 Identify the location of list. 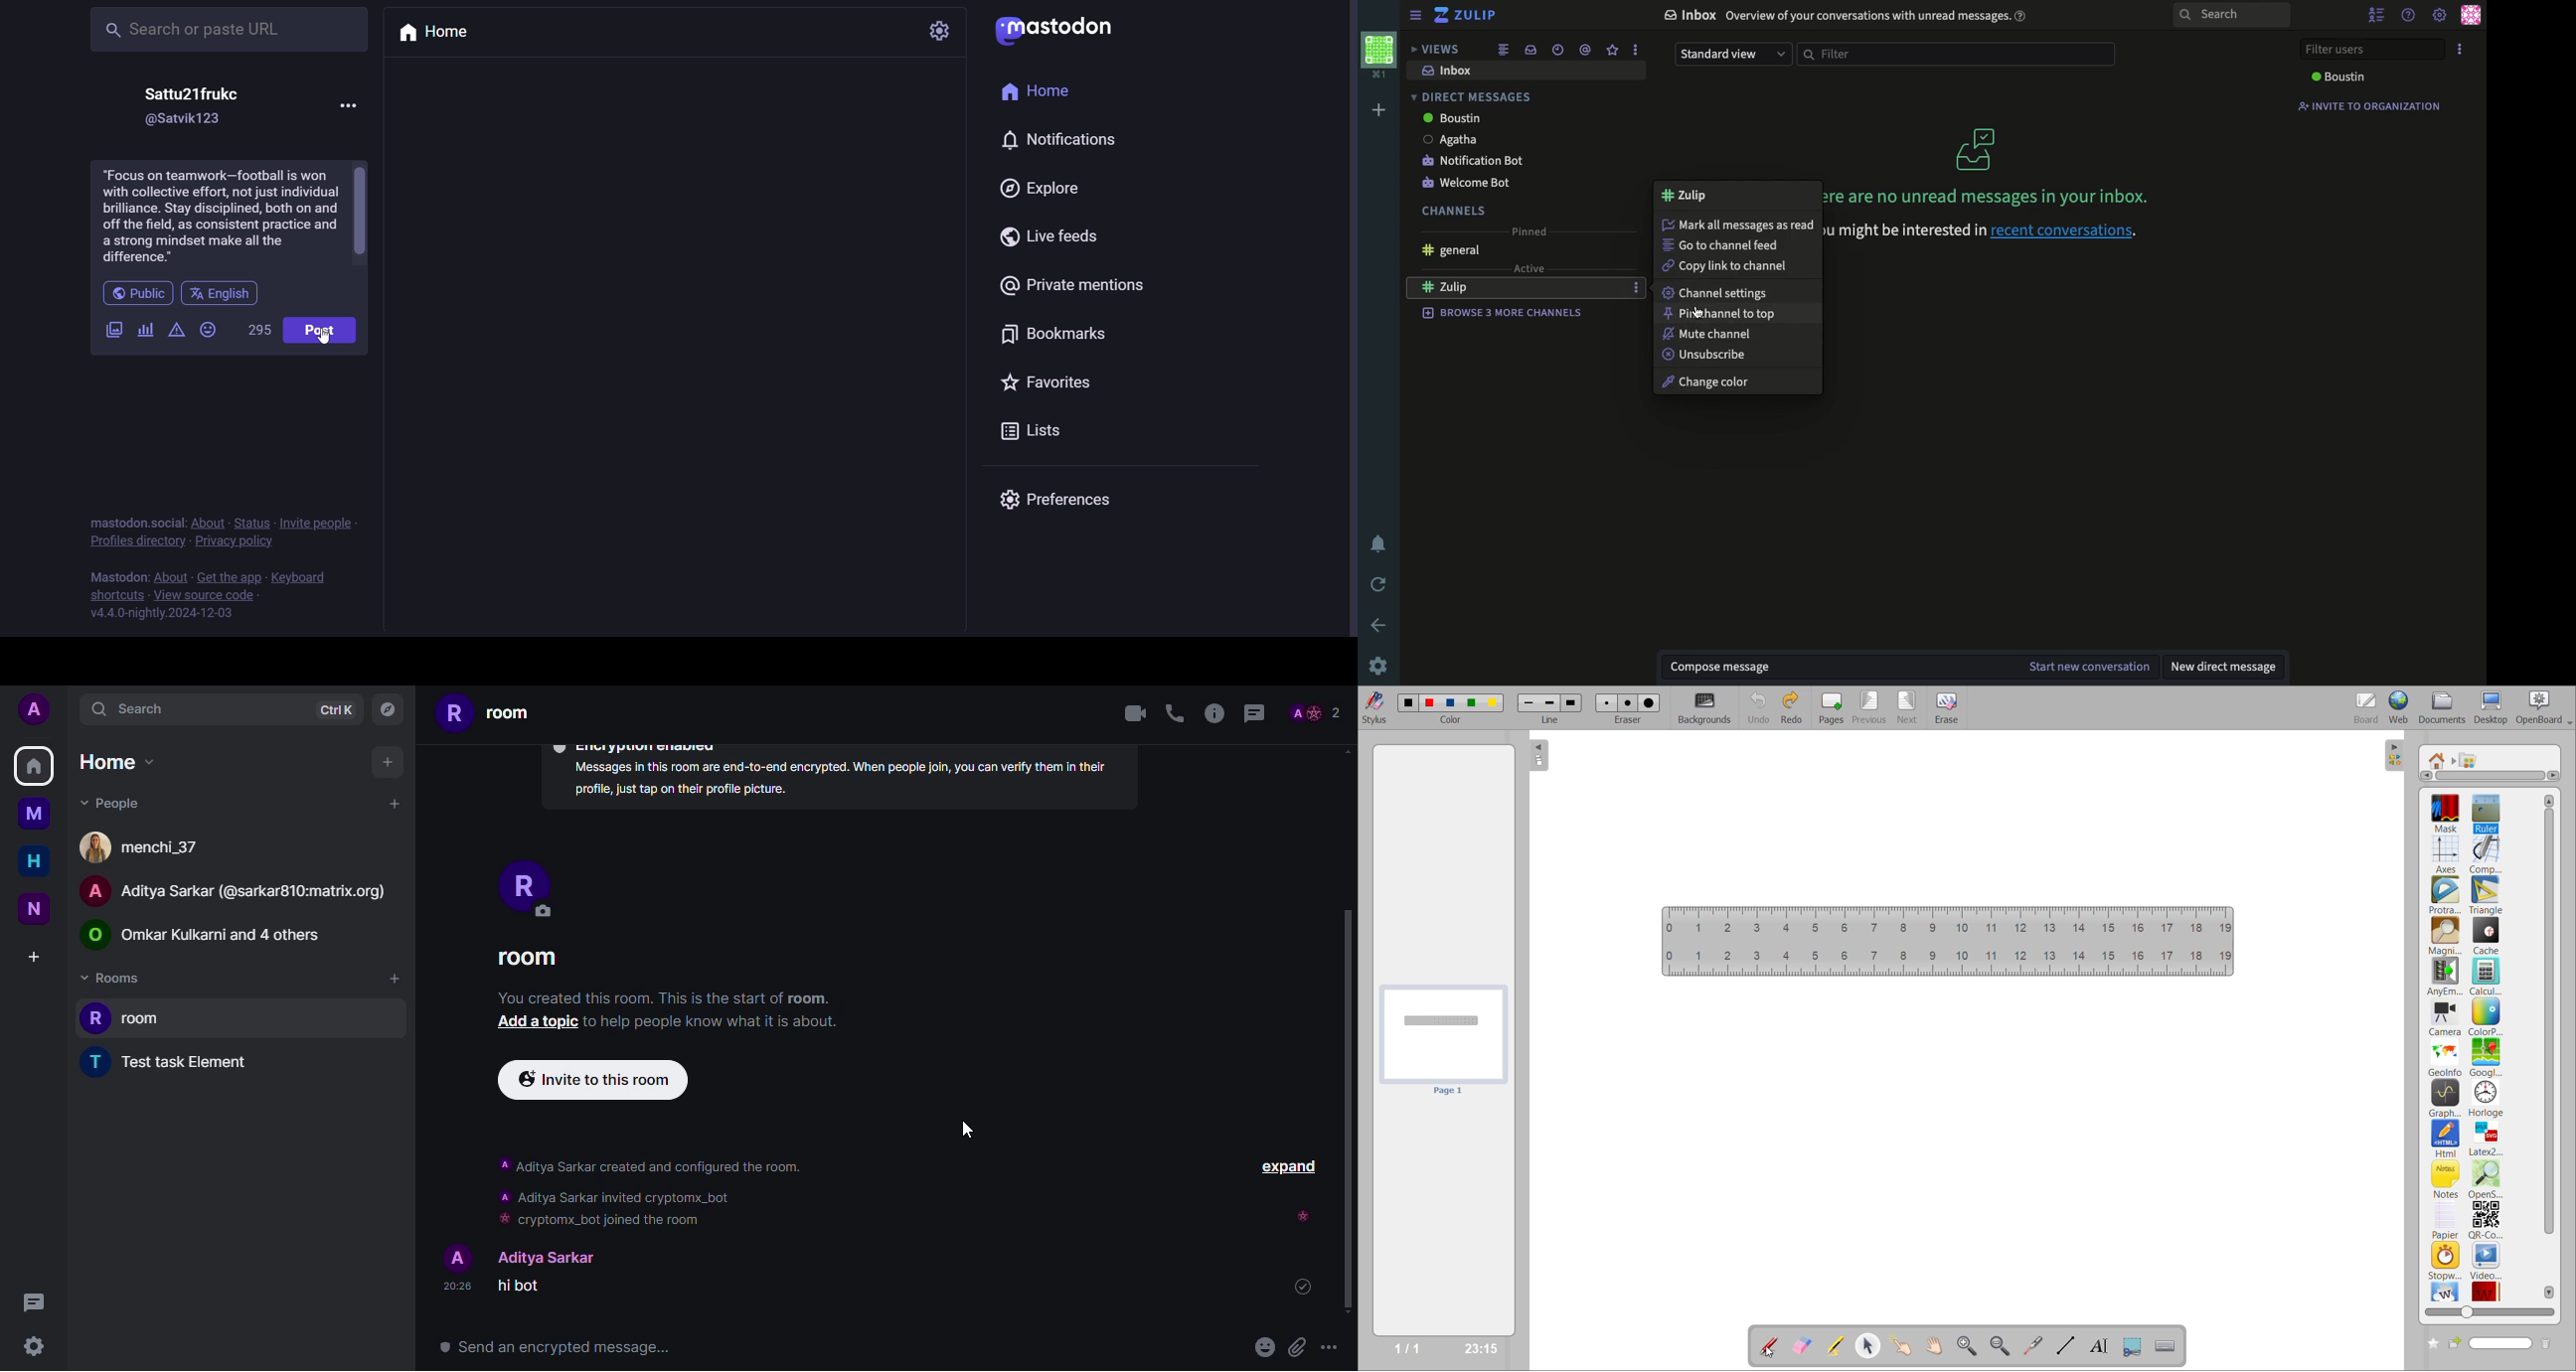
(1038, 431).